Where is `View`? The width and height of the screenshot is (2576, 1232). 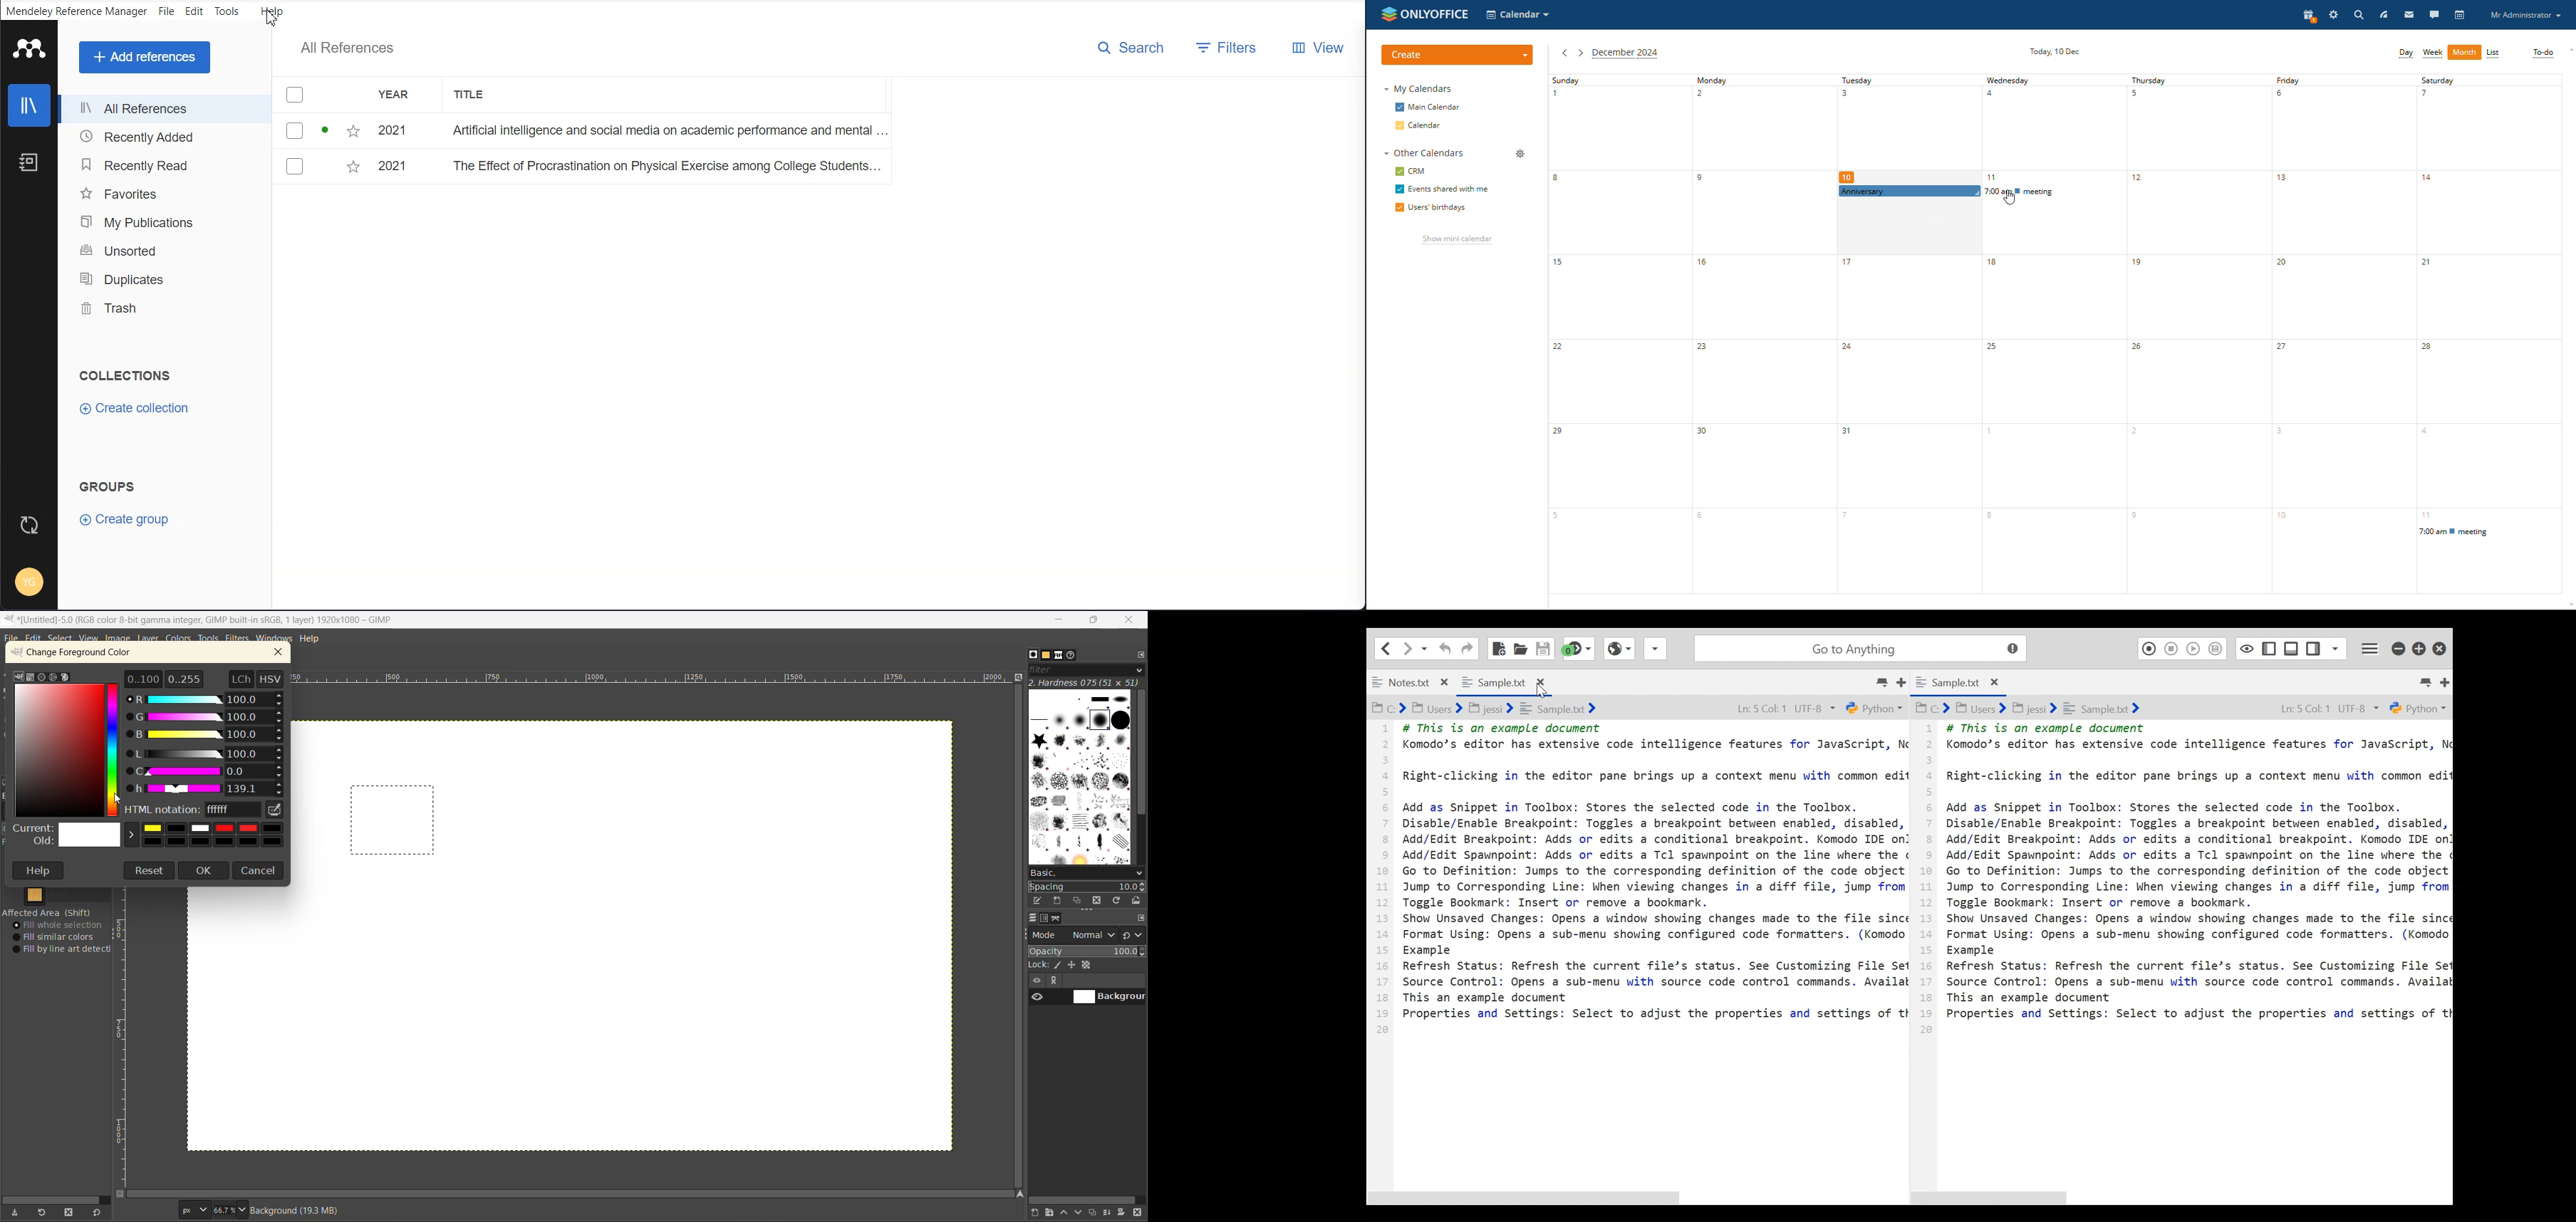 View is located at coordinates (1321, 48).